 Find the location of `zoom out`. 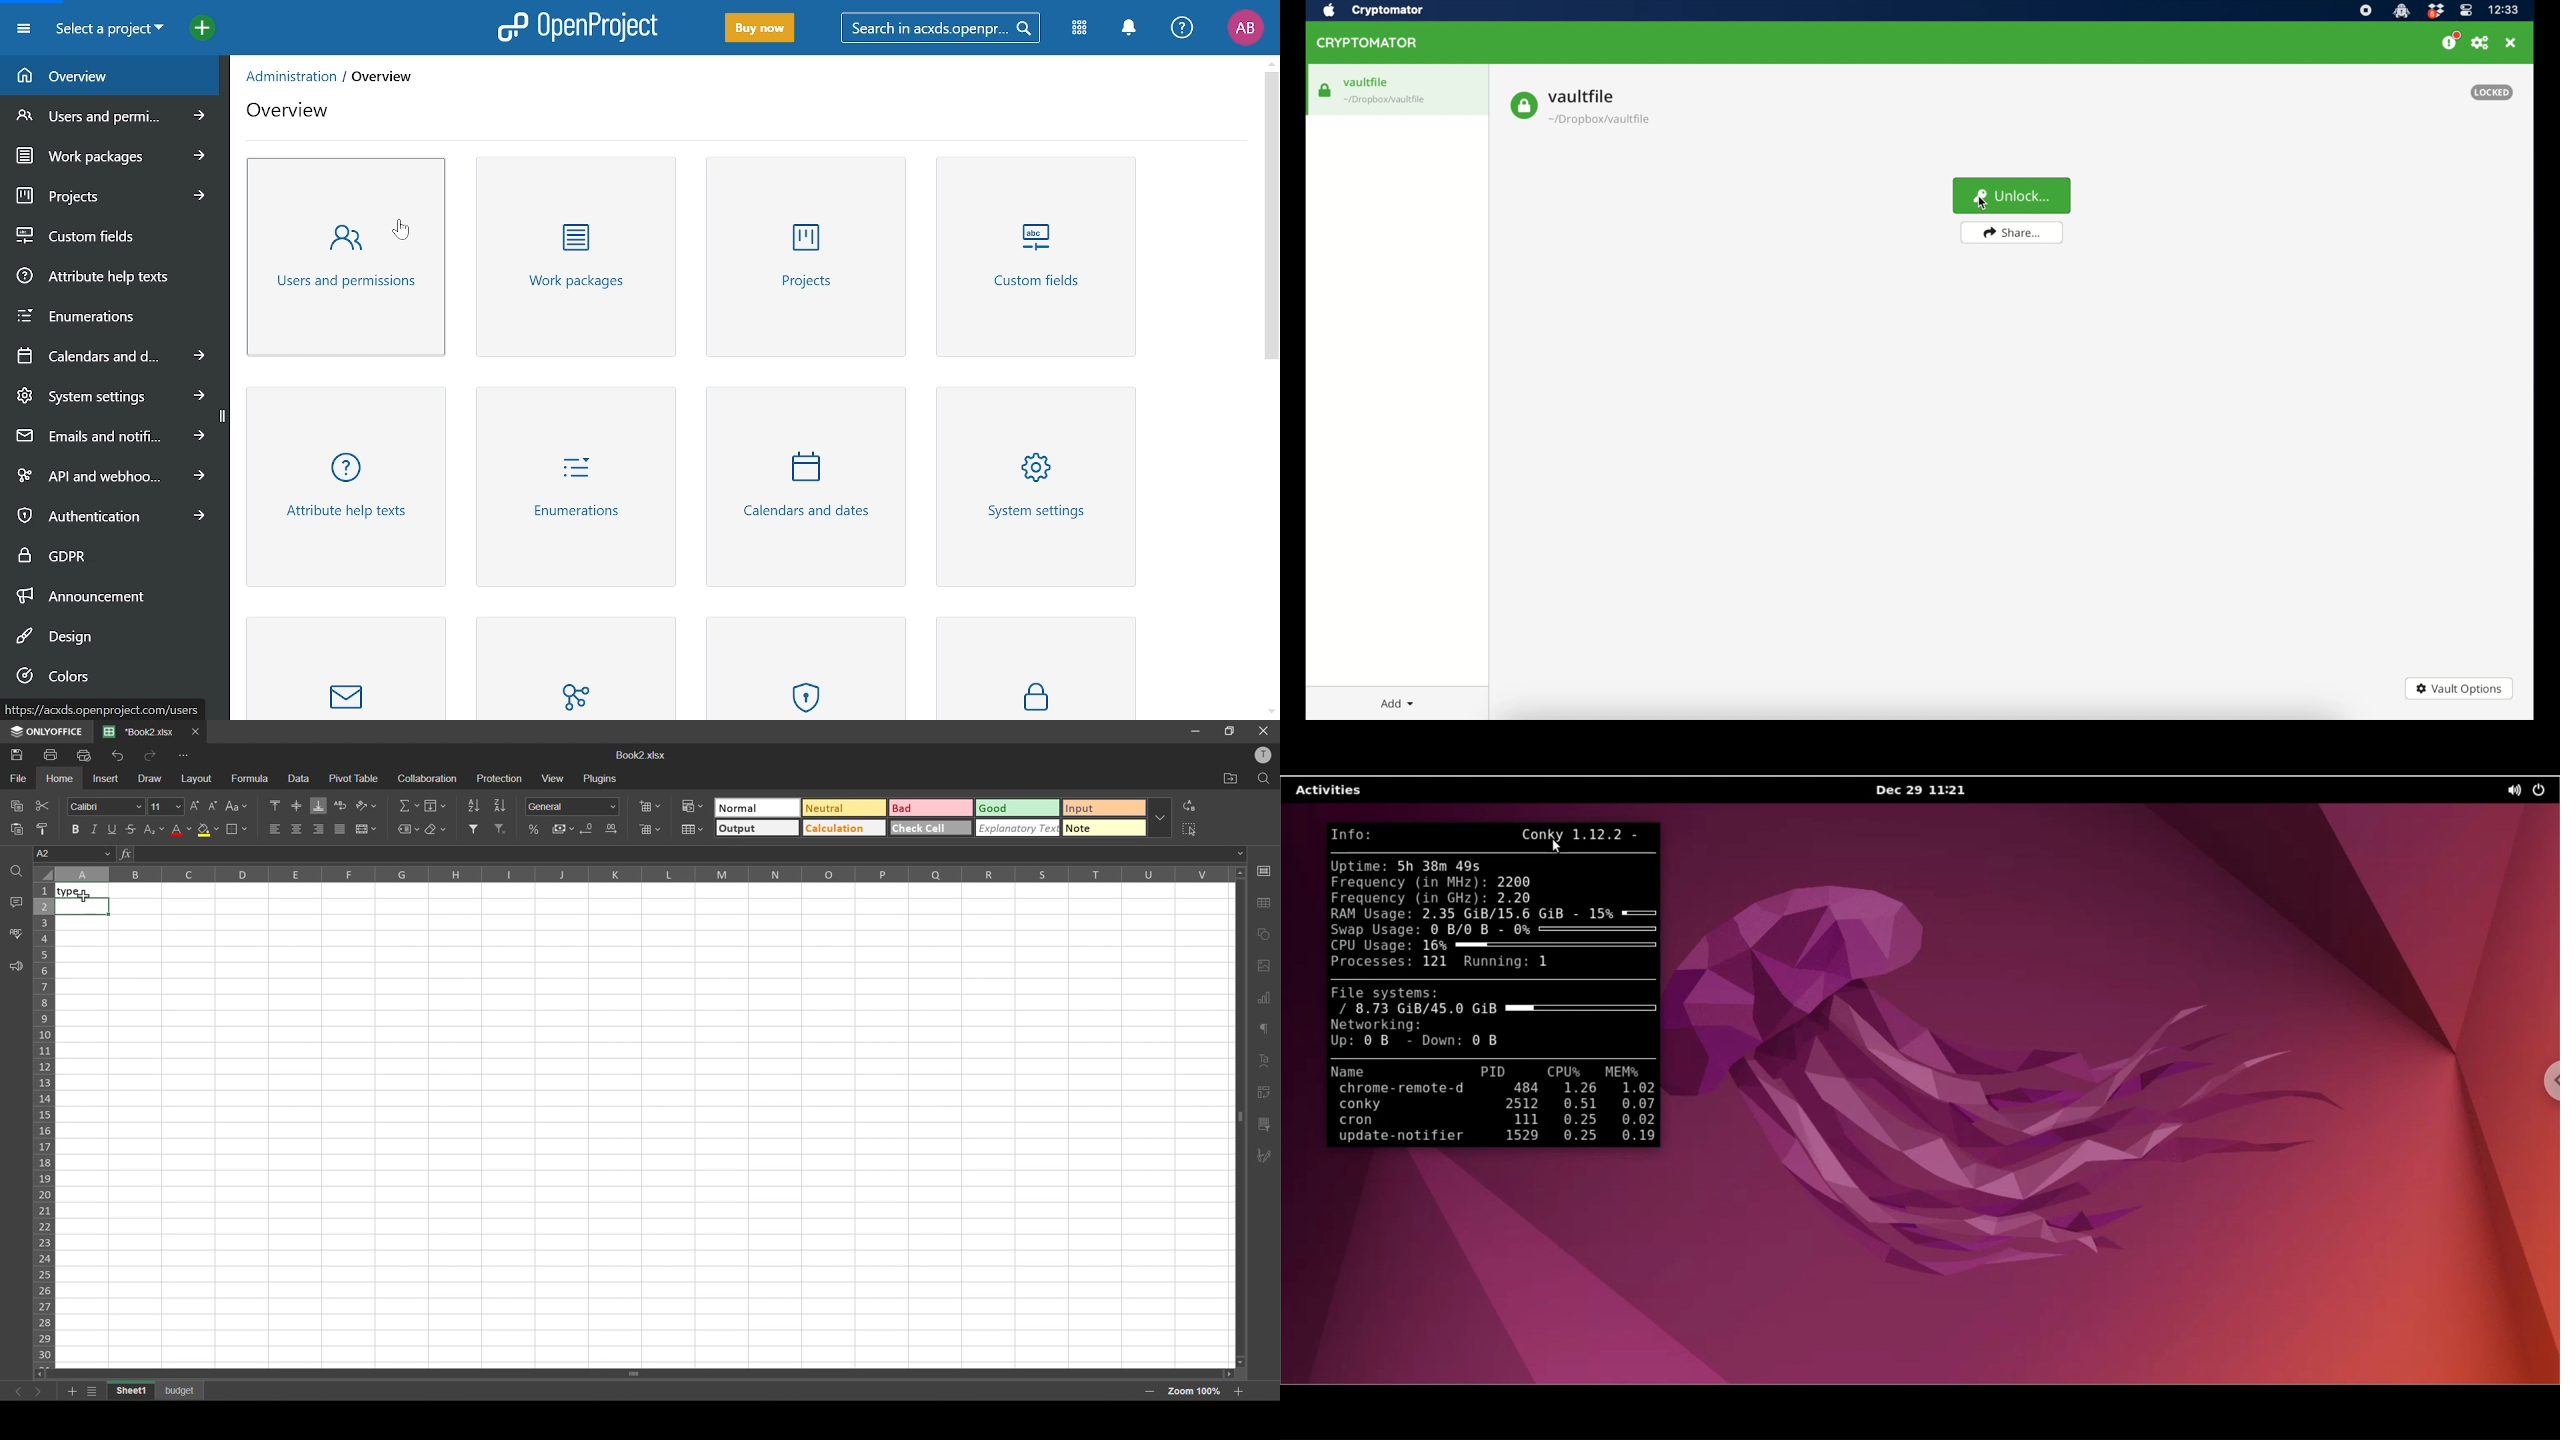

zoom out is located at coordinates (1149, 1393).